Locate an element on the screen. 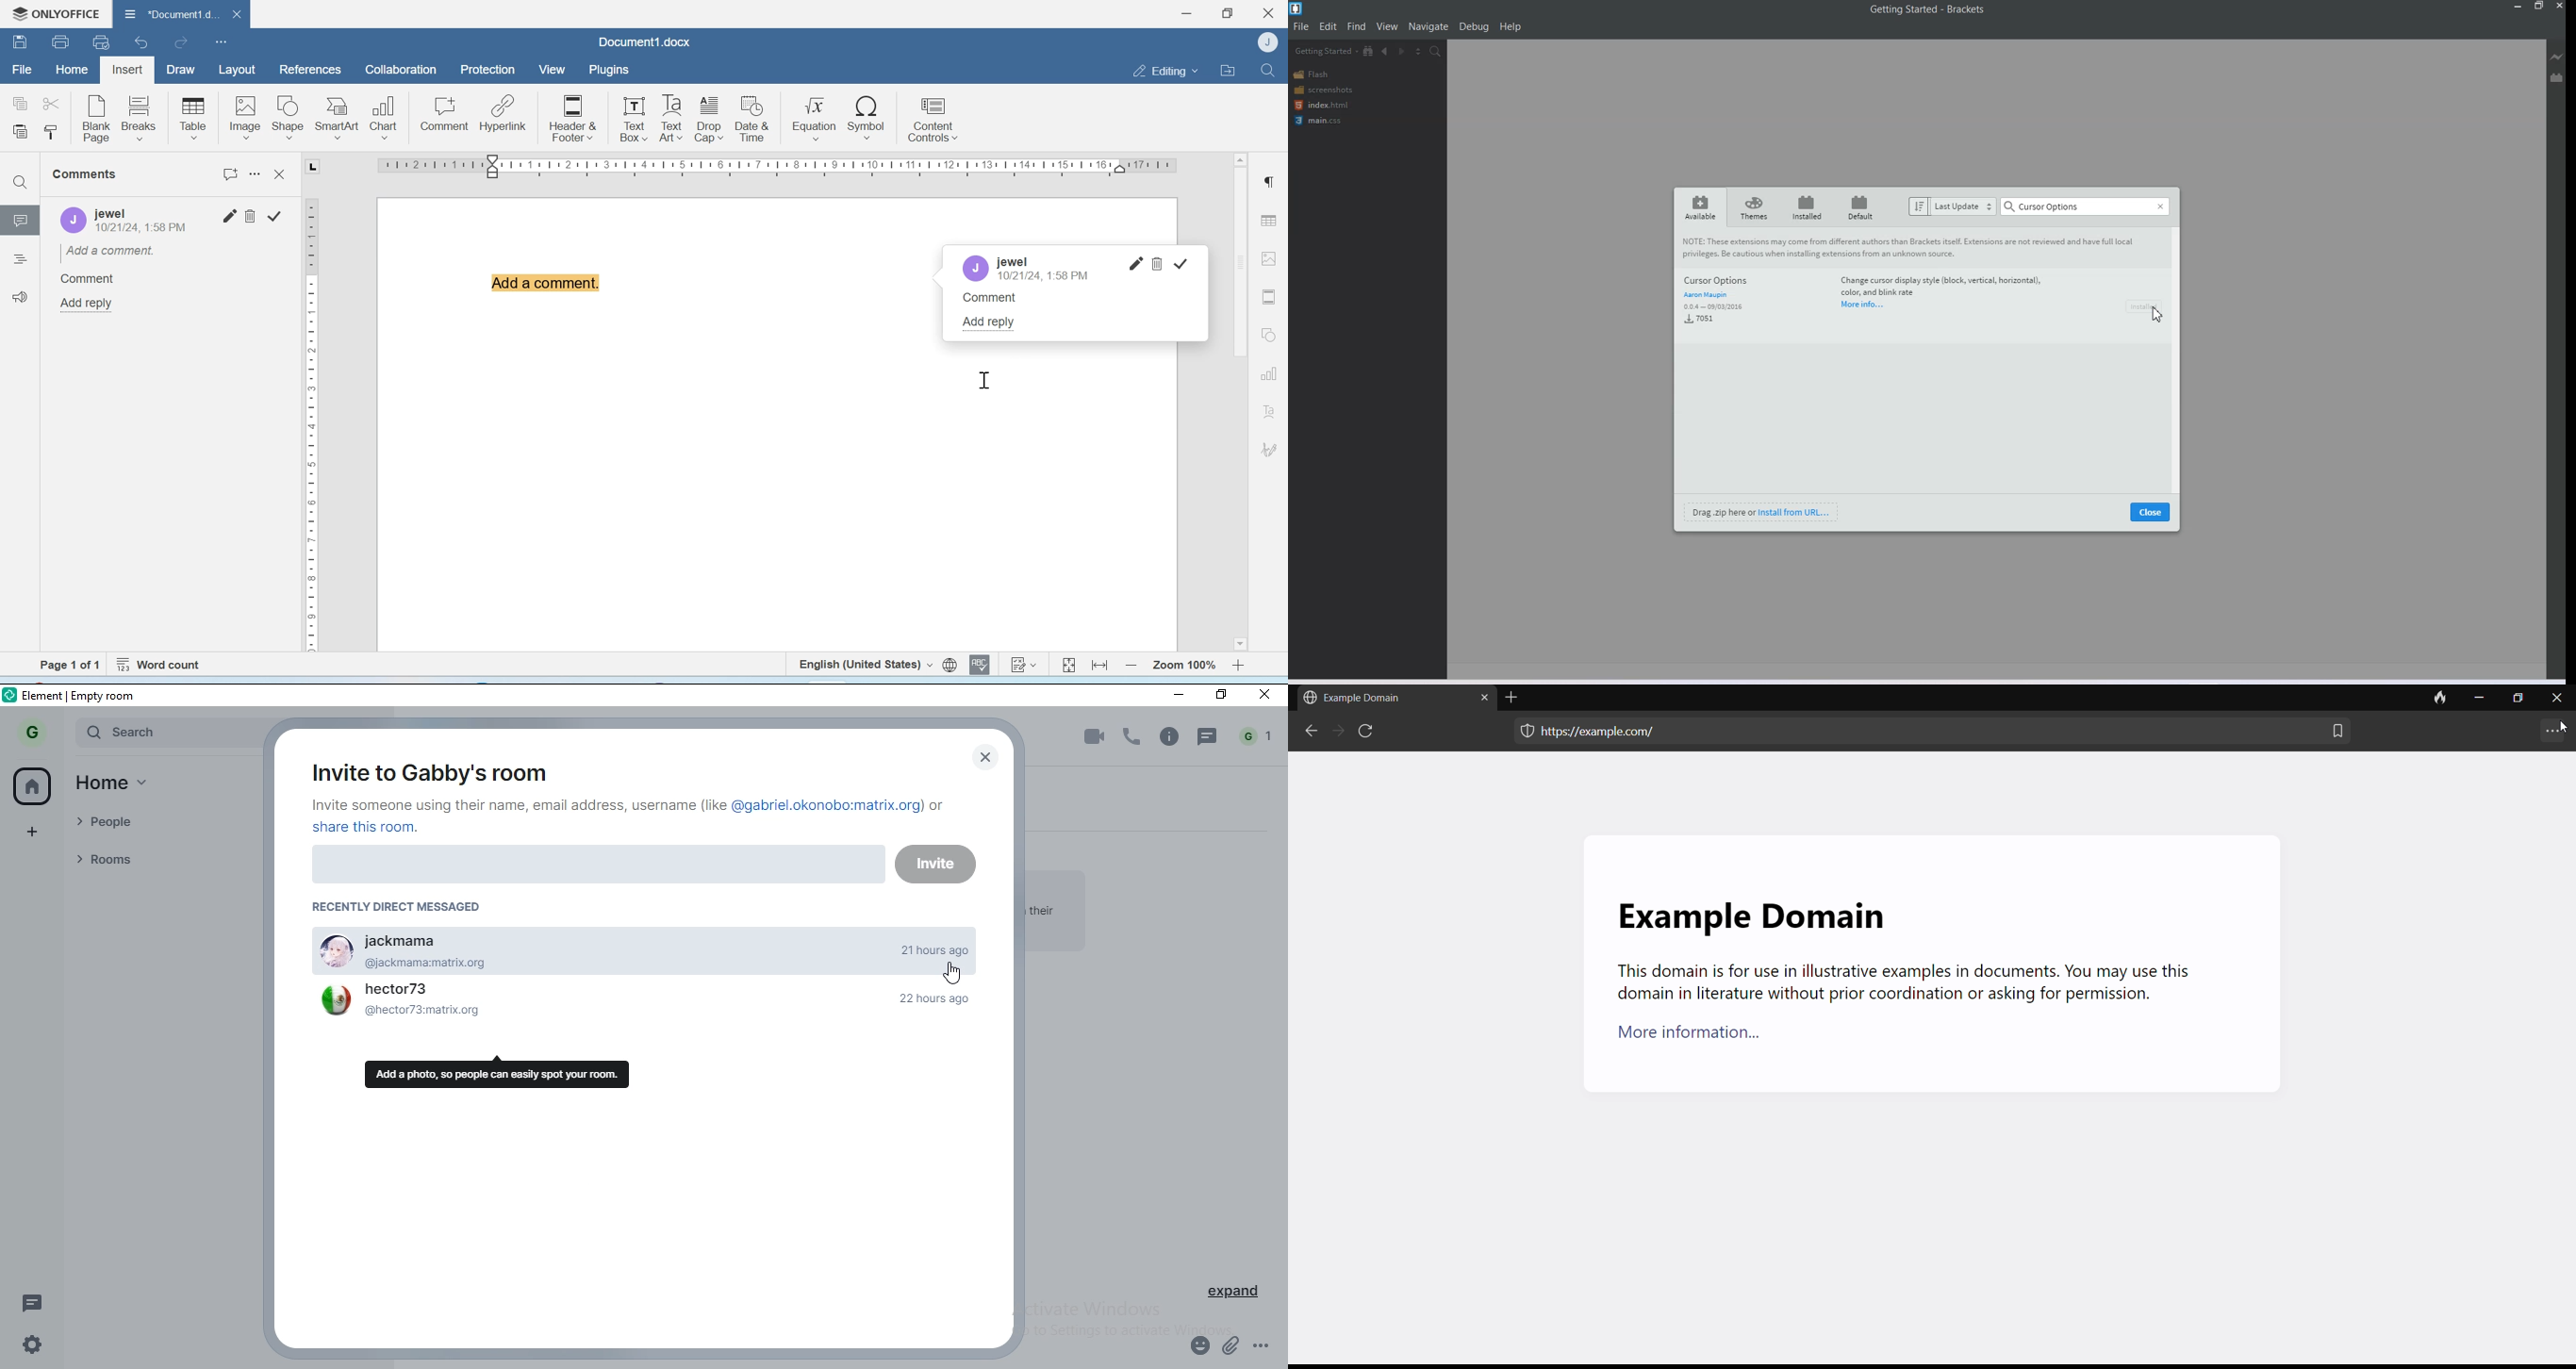  hector73 is located at coordinates (643, 1012).